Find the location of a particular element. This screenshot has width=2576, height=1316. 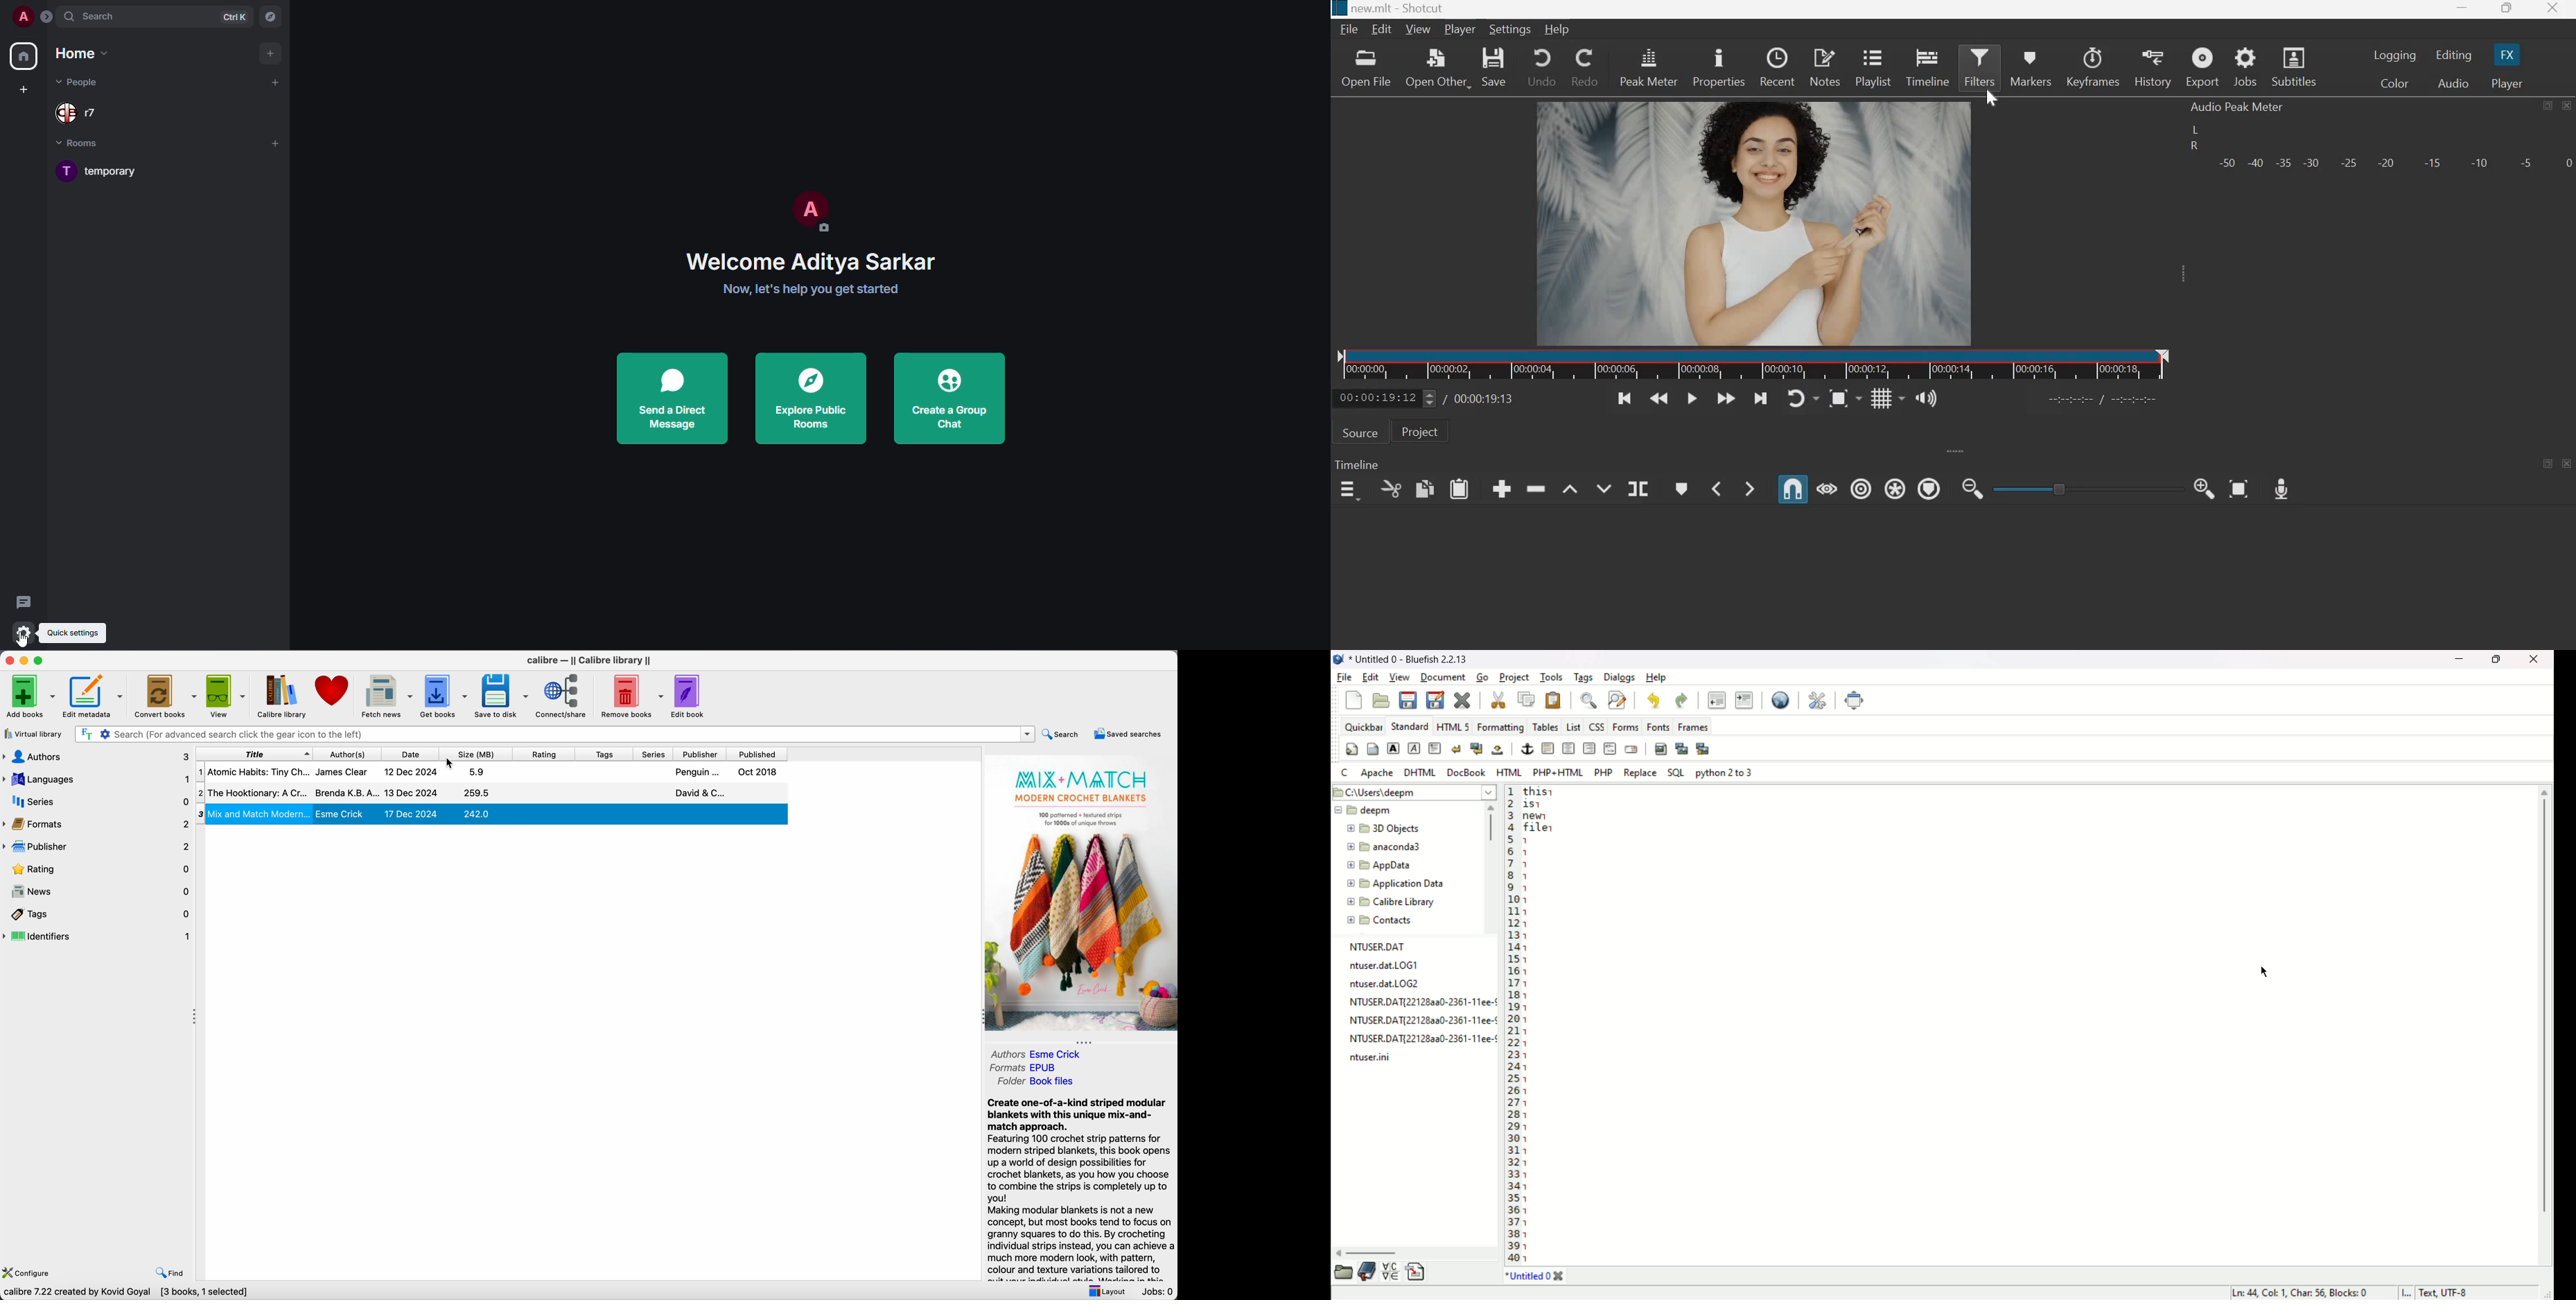

Ripple Markers is located at coordinates (1929, 488).